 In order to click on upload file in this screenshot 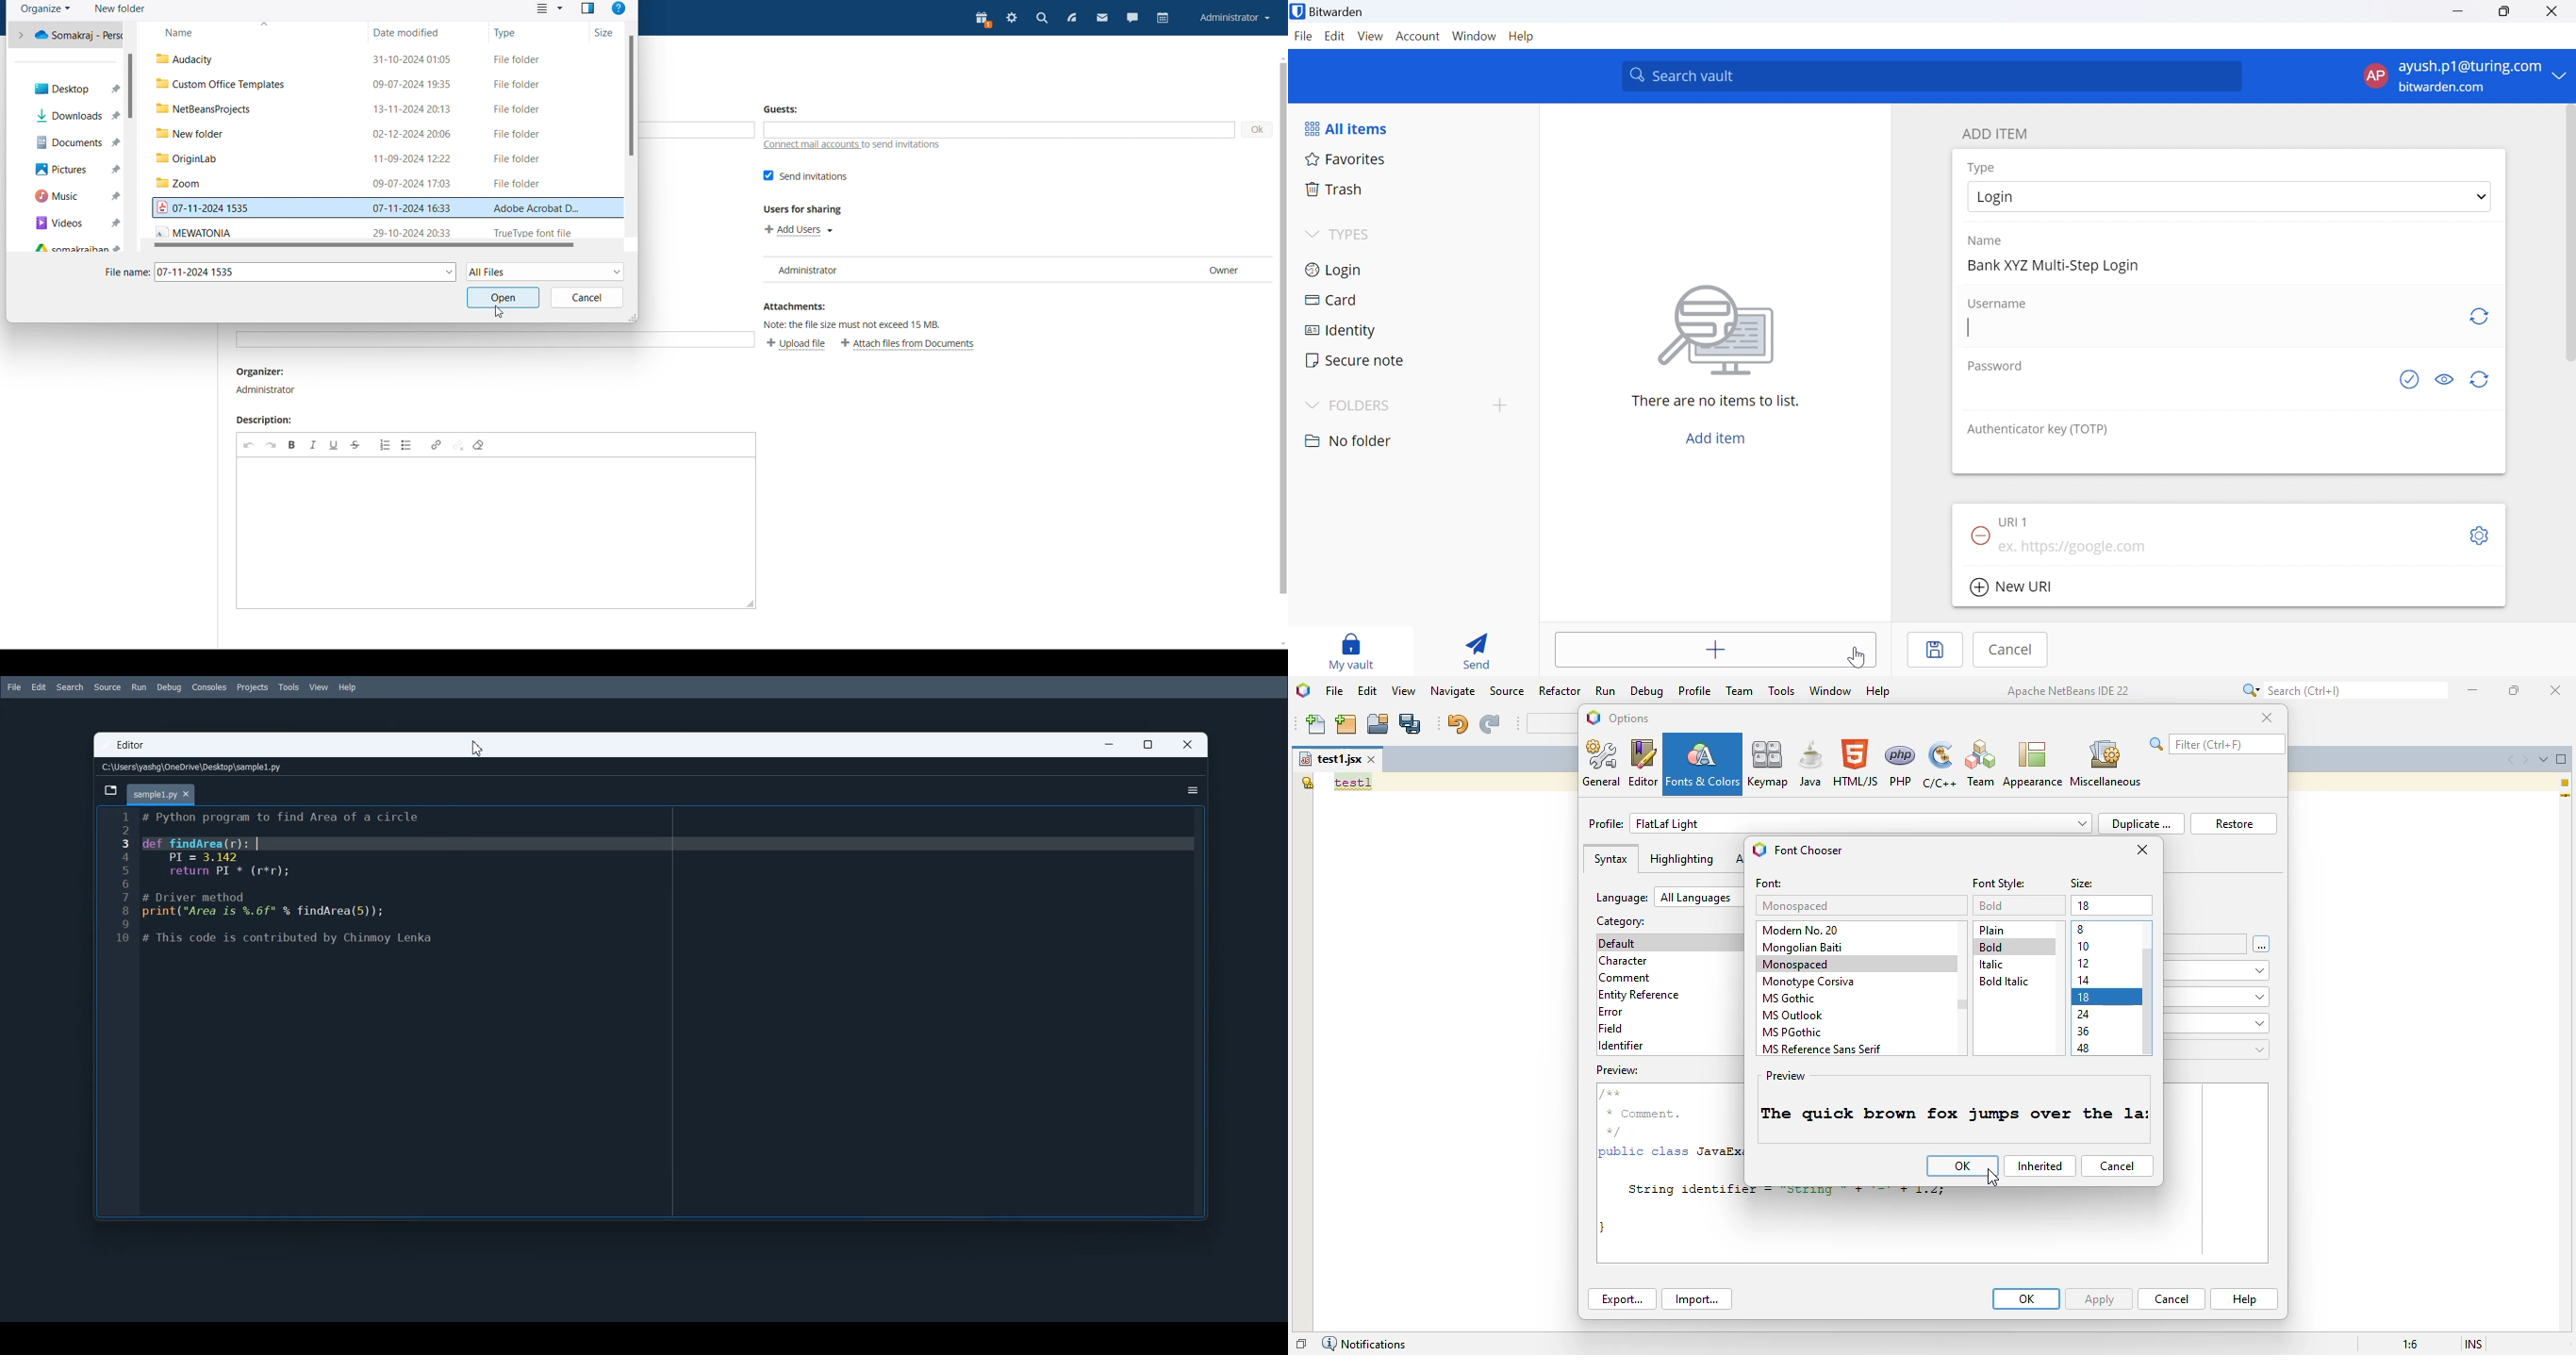, I will do `click(796, 344)`.